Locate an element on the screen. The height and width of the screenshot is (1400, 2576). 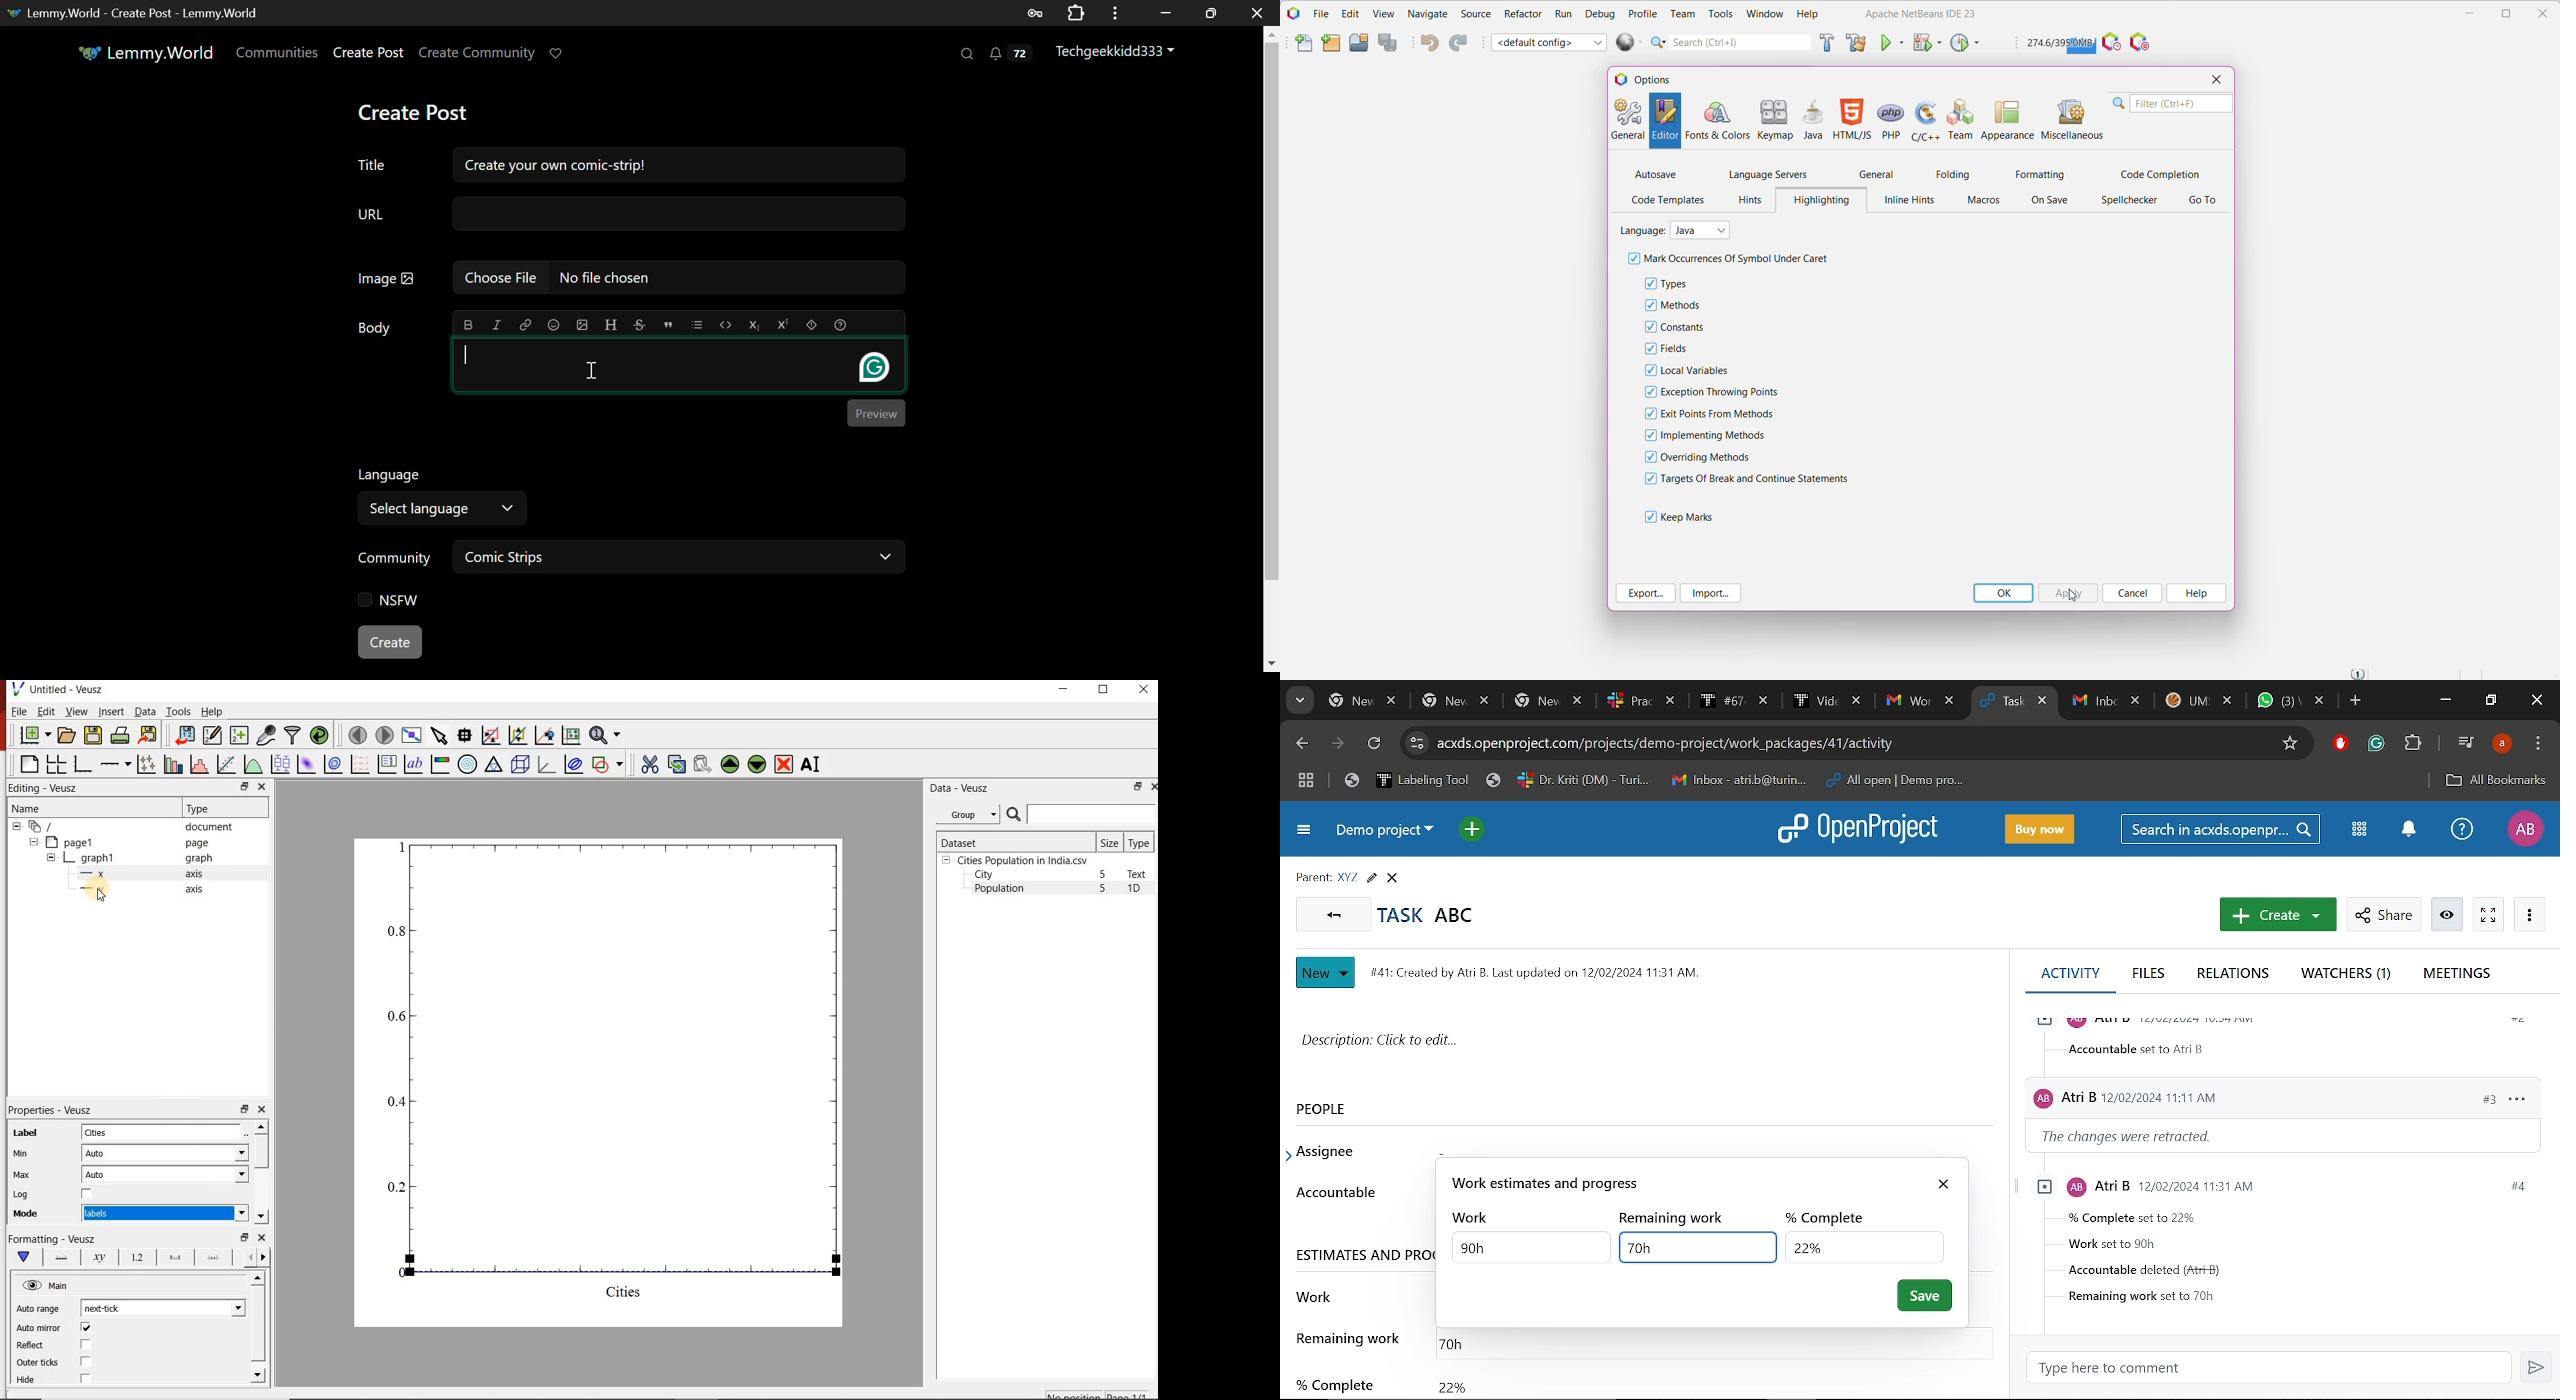
Control audio/video is located at coordinates (2464, 742).